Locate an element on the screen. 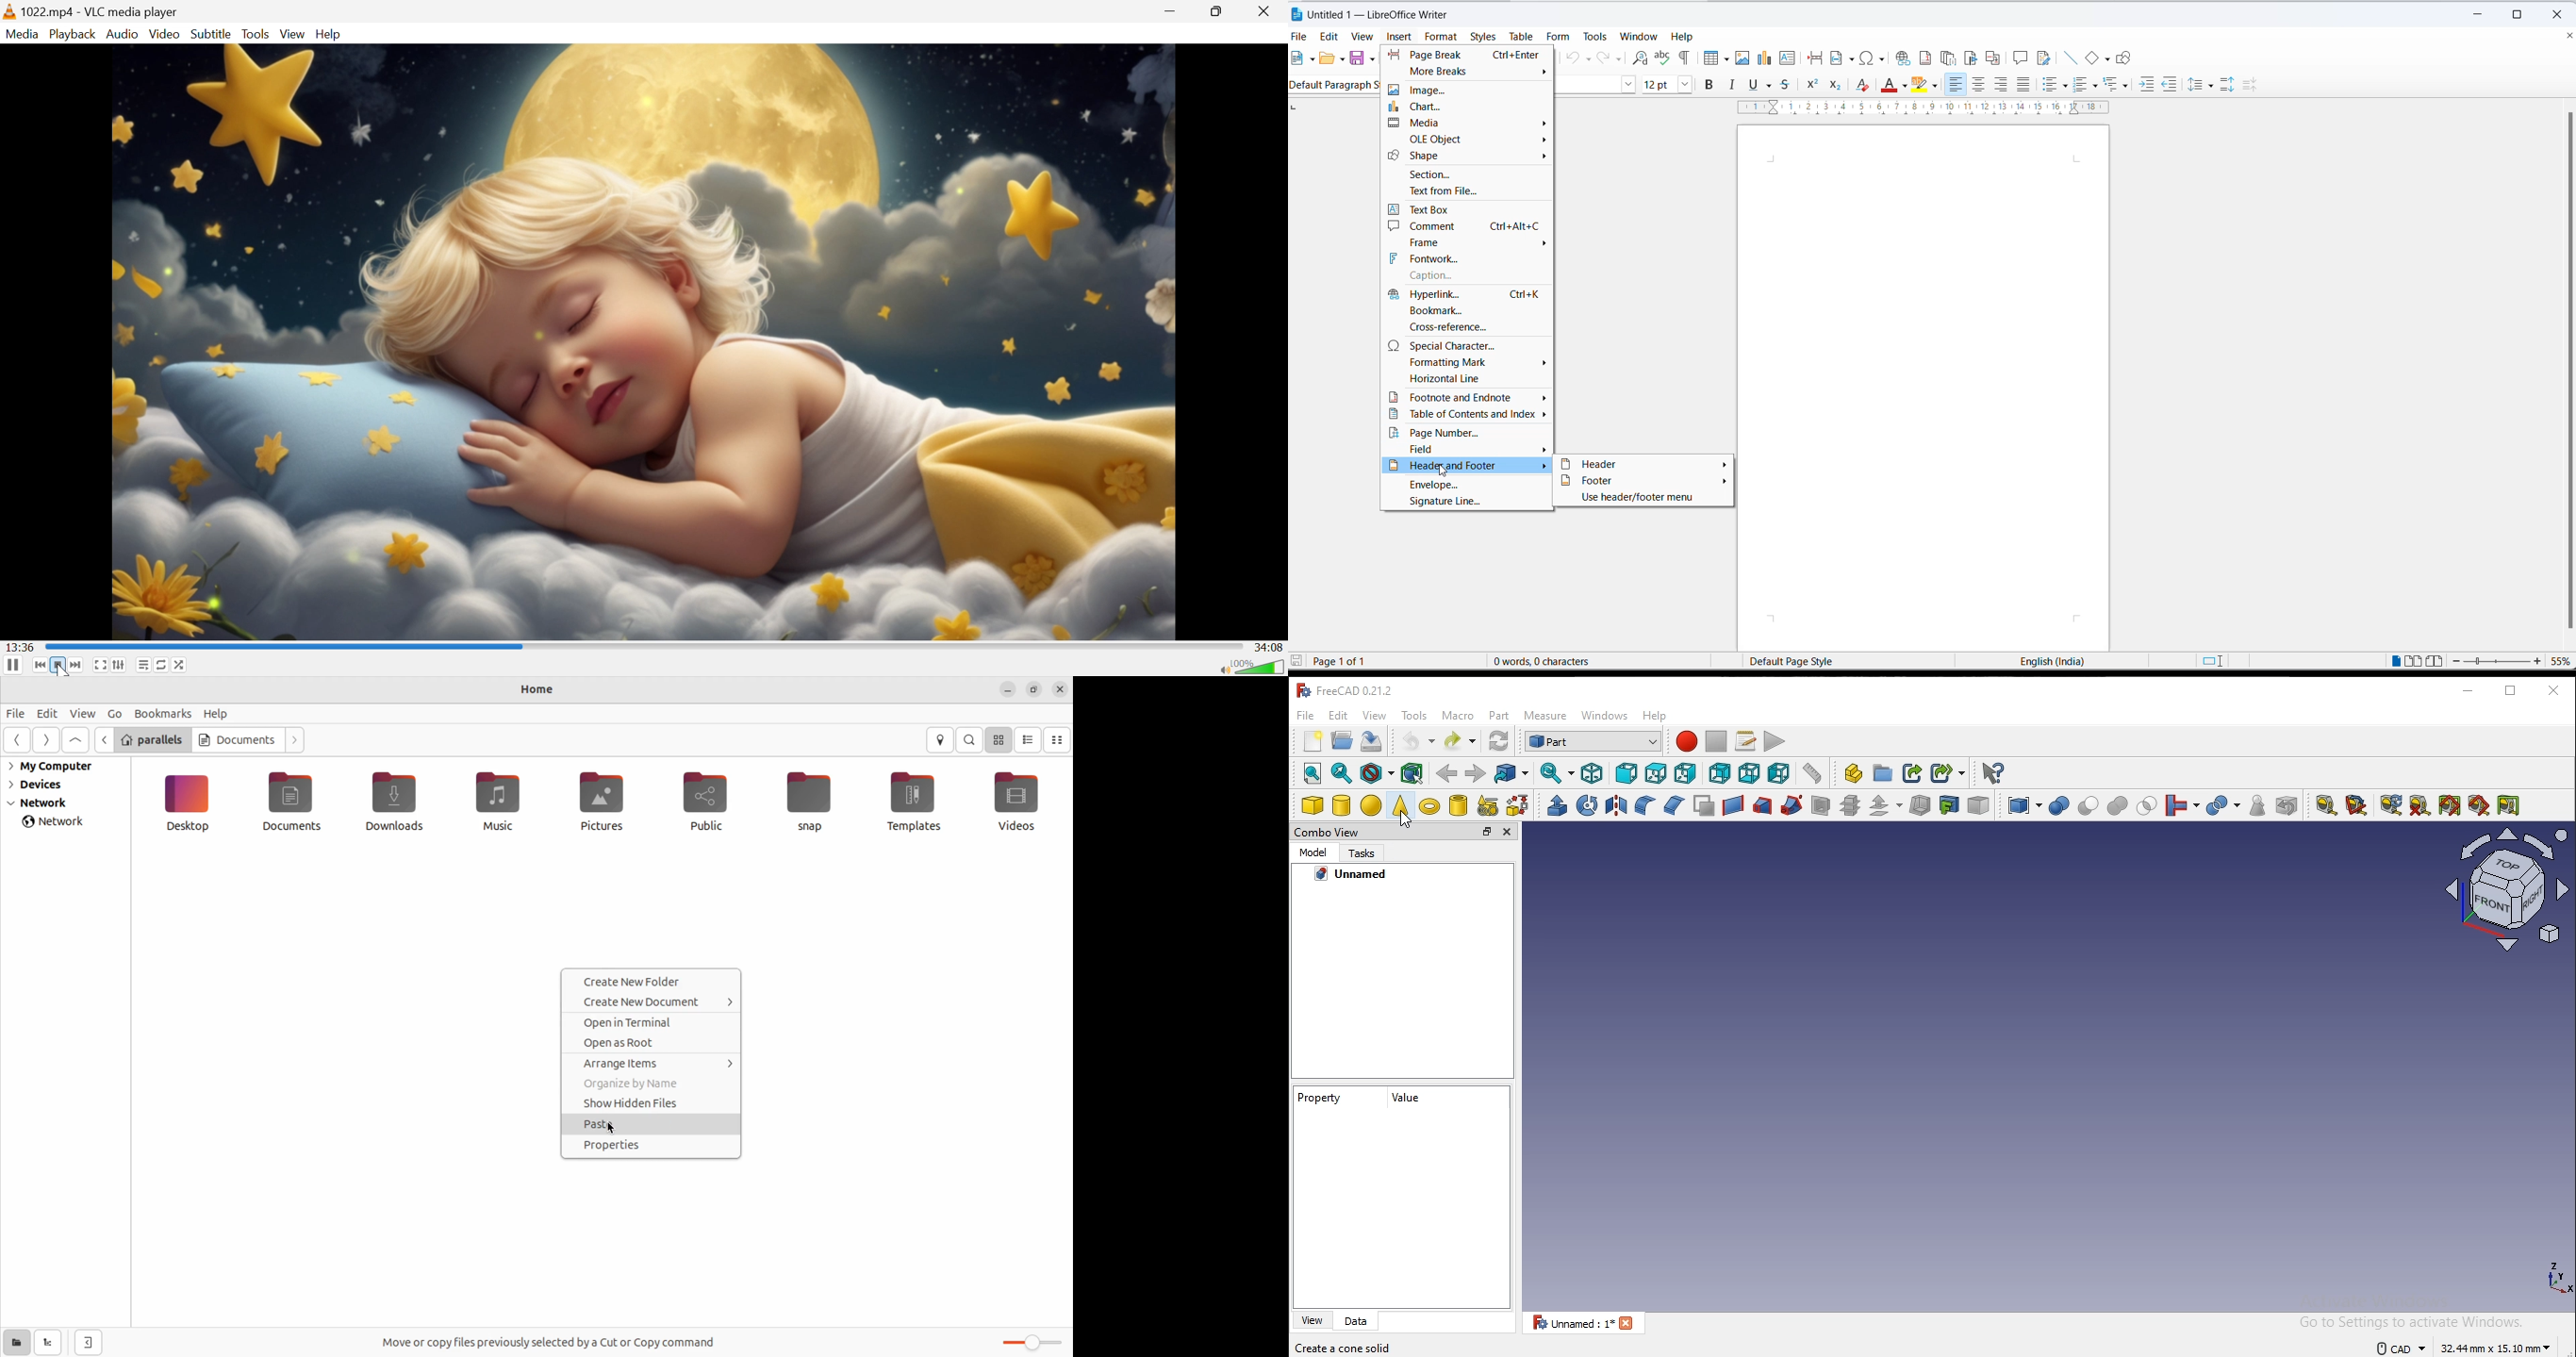 The image size is (2576, 1372). Create new folder is located at coordinates (652, 980).